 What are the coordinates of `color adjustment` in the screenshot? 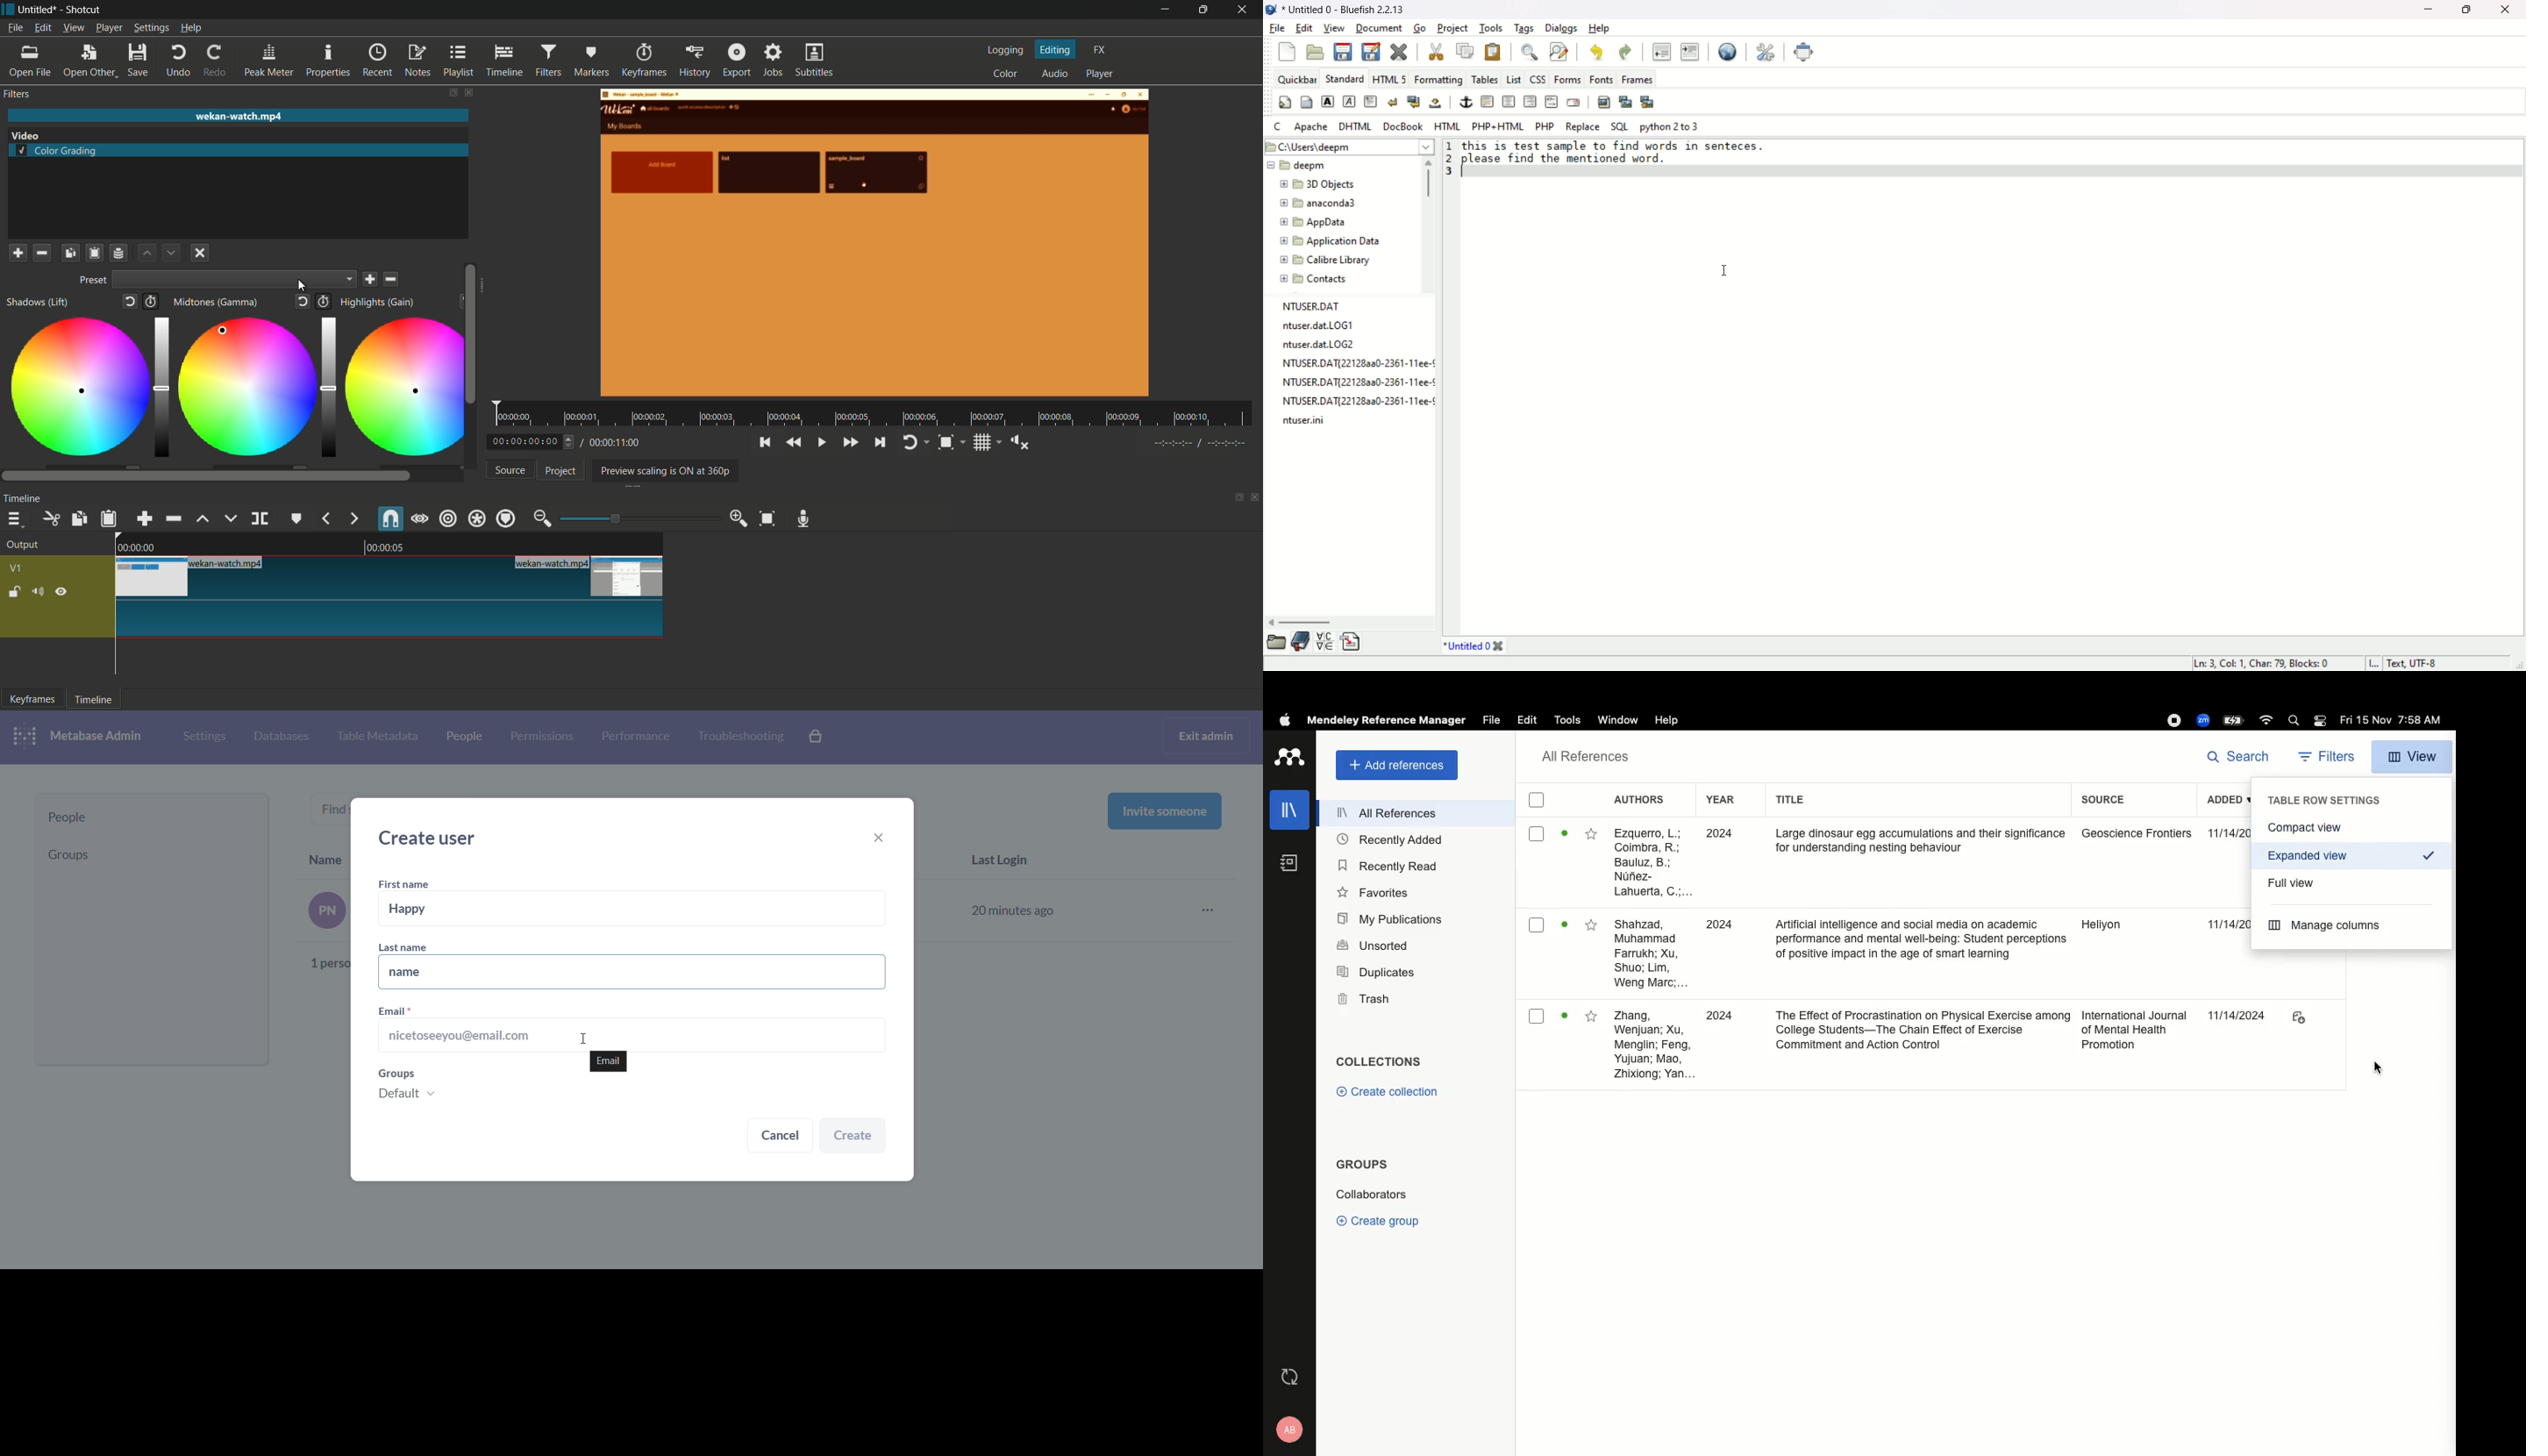 It's located at (77, 389).